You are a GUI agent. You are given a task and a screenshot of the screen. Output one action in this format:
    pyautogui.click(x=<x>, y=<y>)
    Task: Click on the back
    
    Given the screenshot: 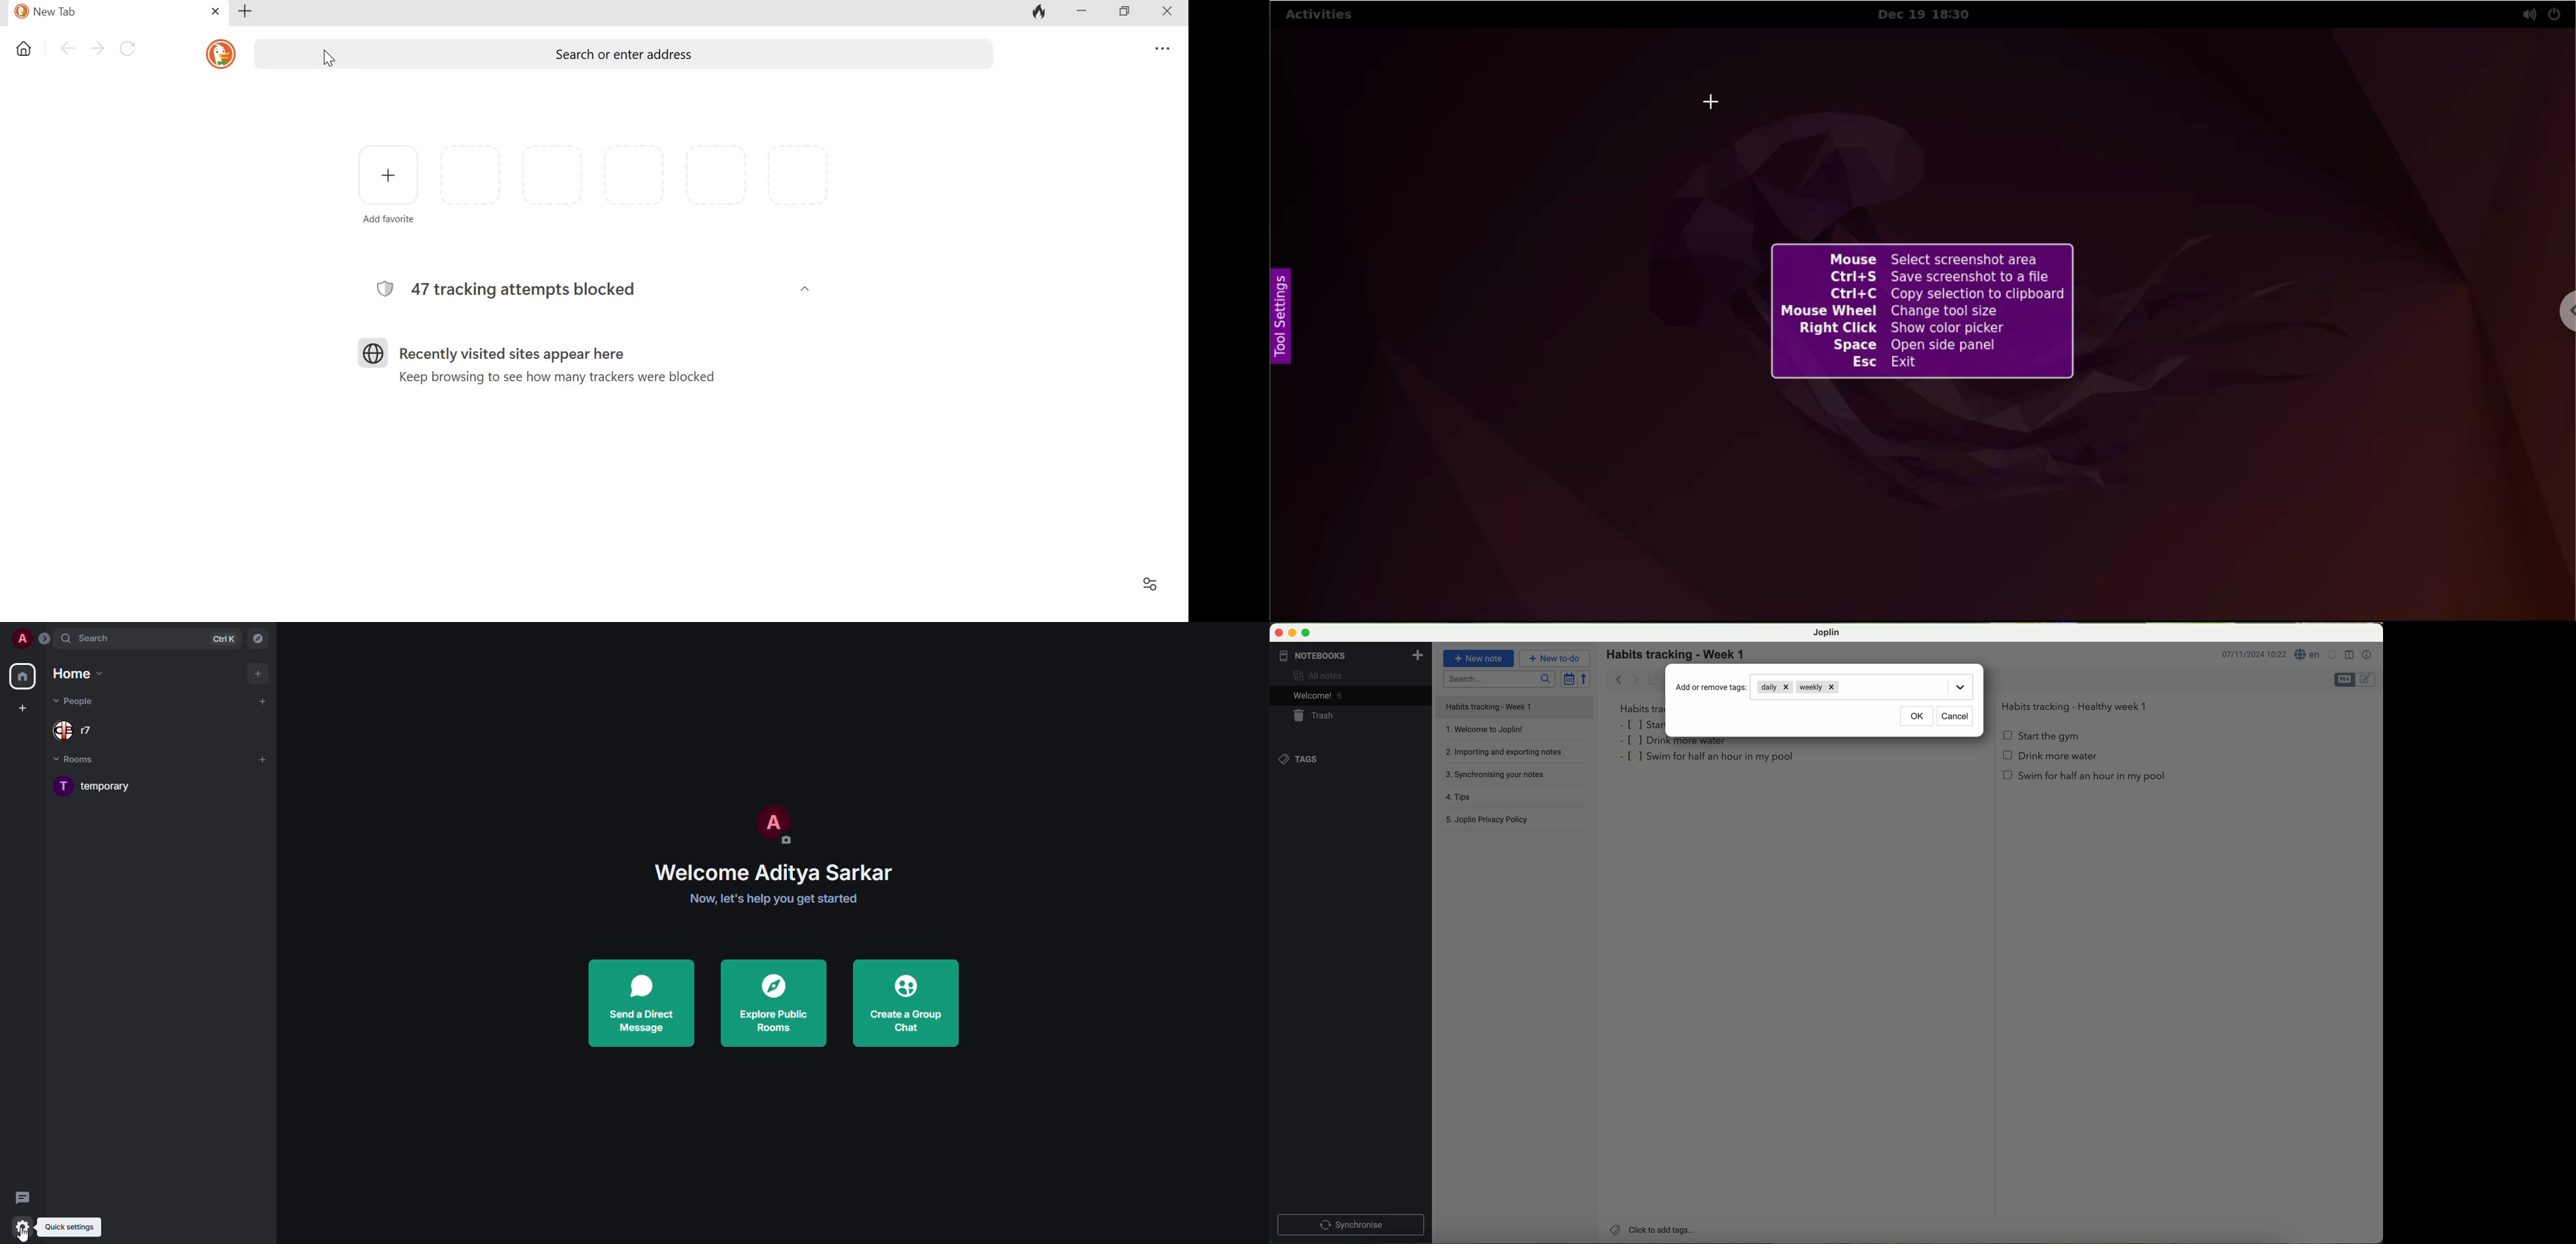 What is the action you would take?
    pyautogui.click(x=1616, y=679)
    